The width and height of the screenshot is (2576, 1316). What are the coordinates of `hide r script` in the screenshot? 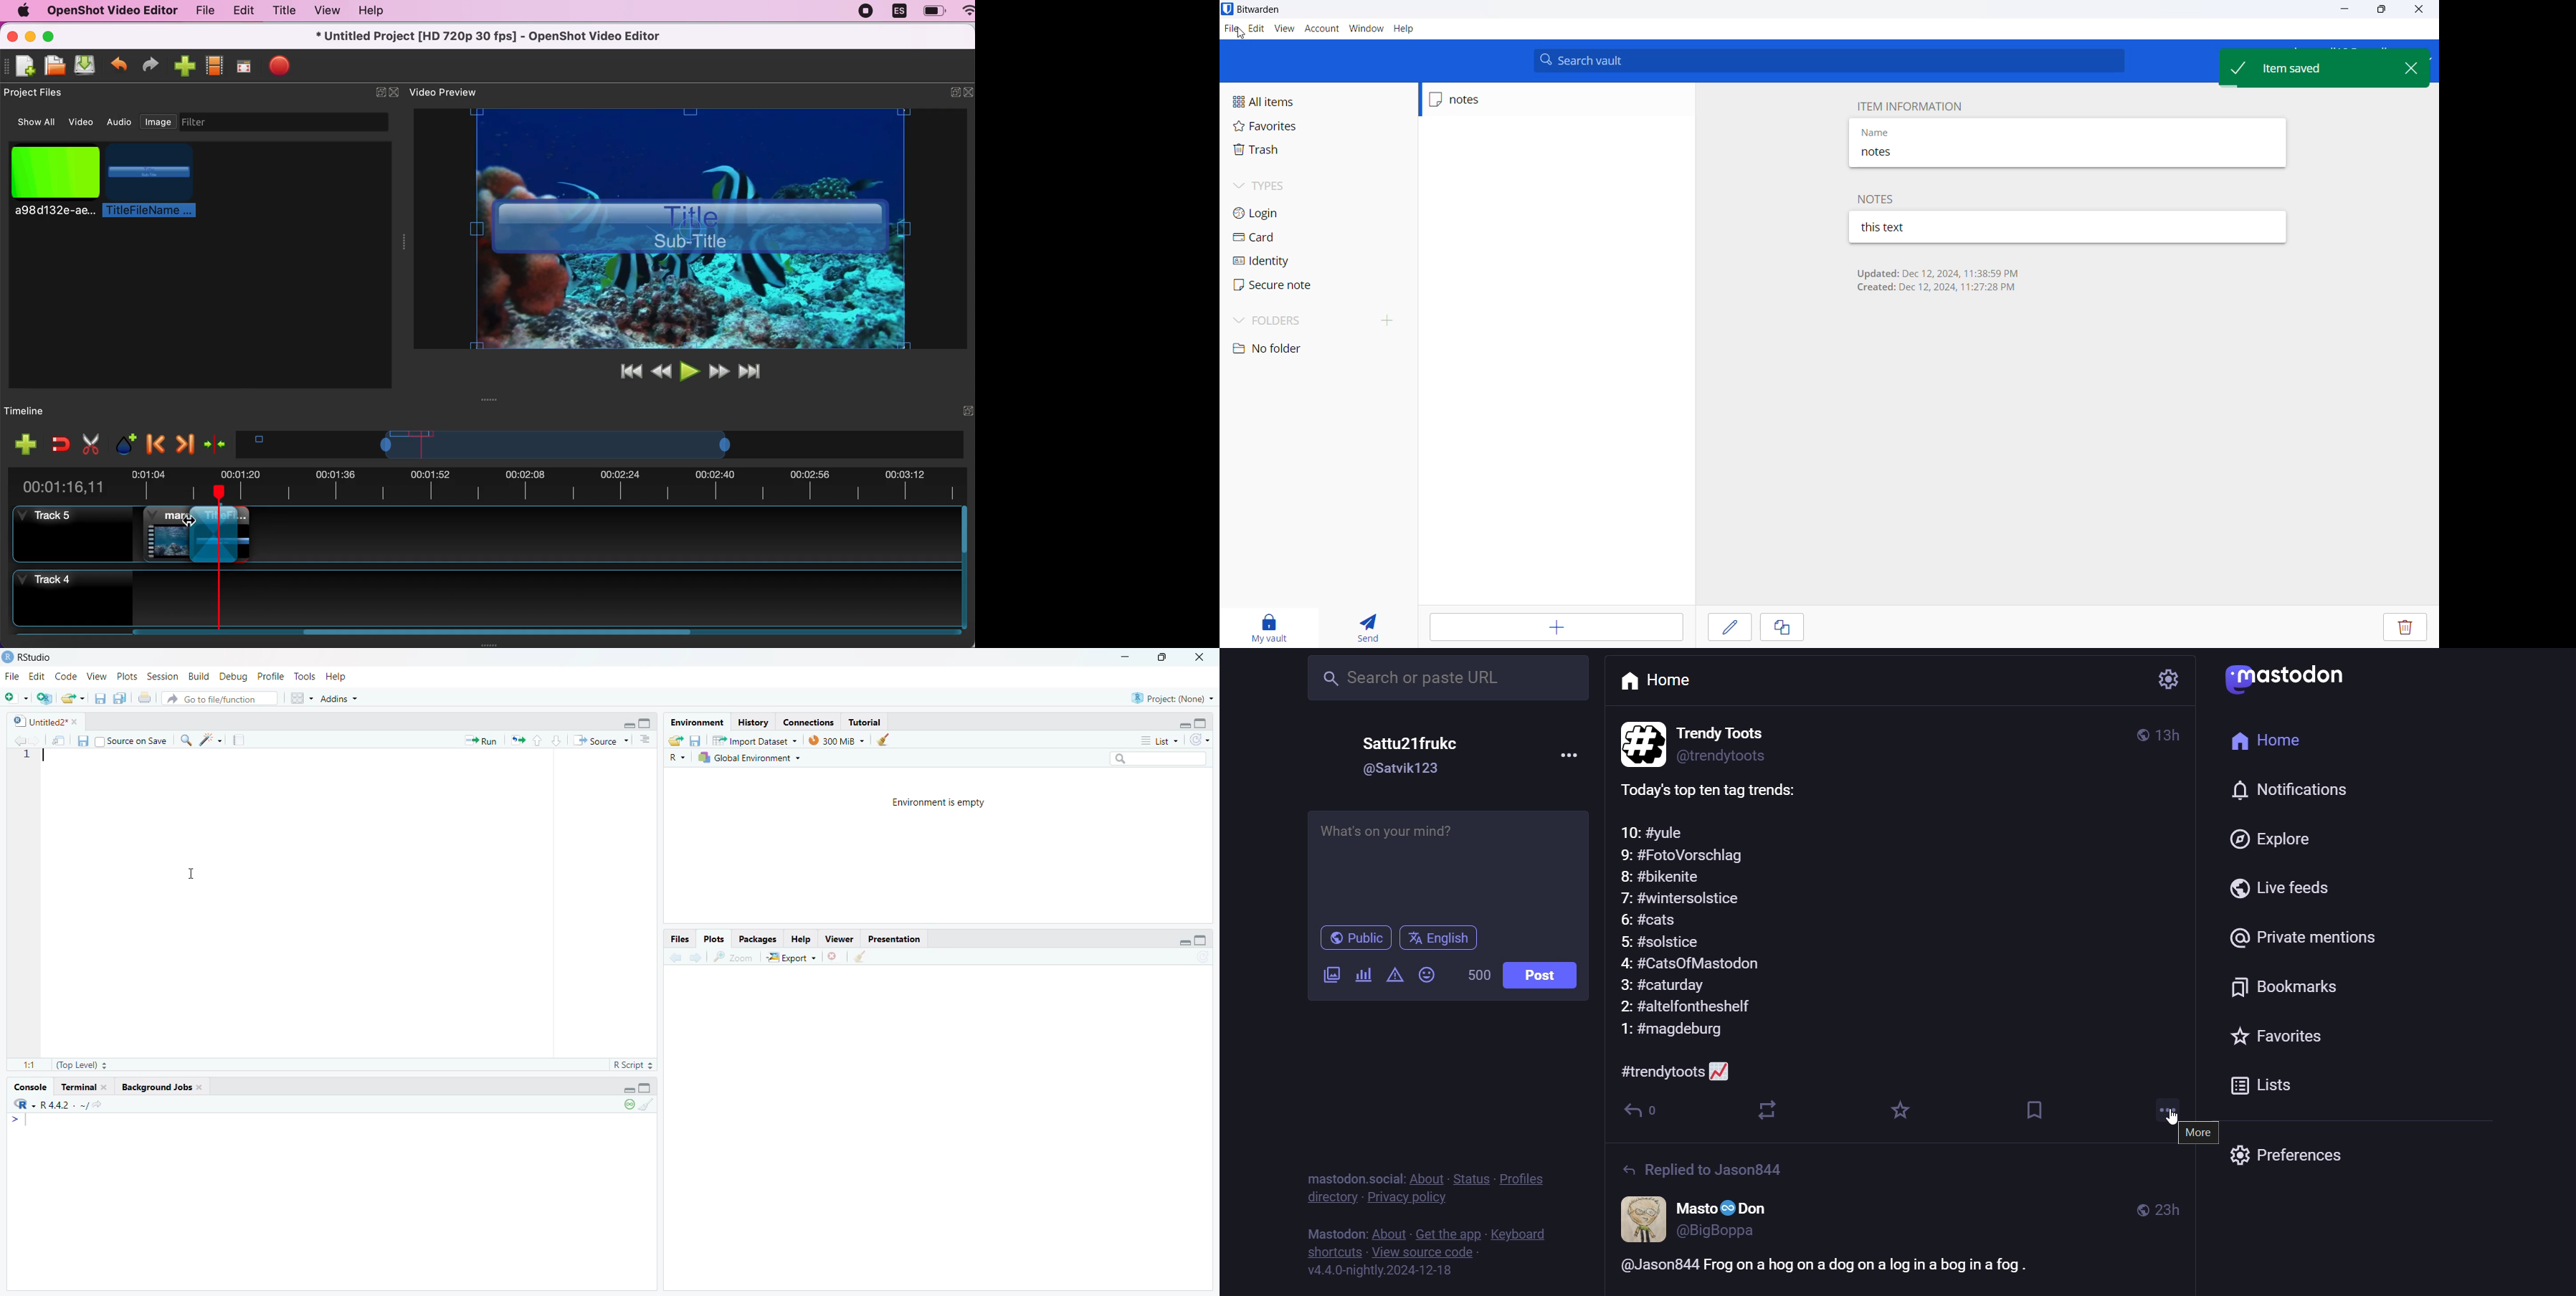 It's located at (1183, 940).